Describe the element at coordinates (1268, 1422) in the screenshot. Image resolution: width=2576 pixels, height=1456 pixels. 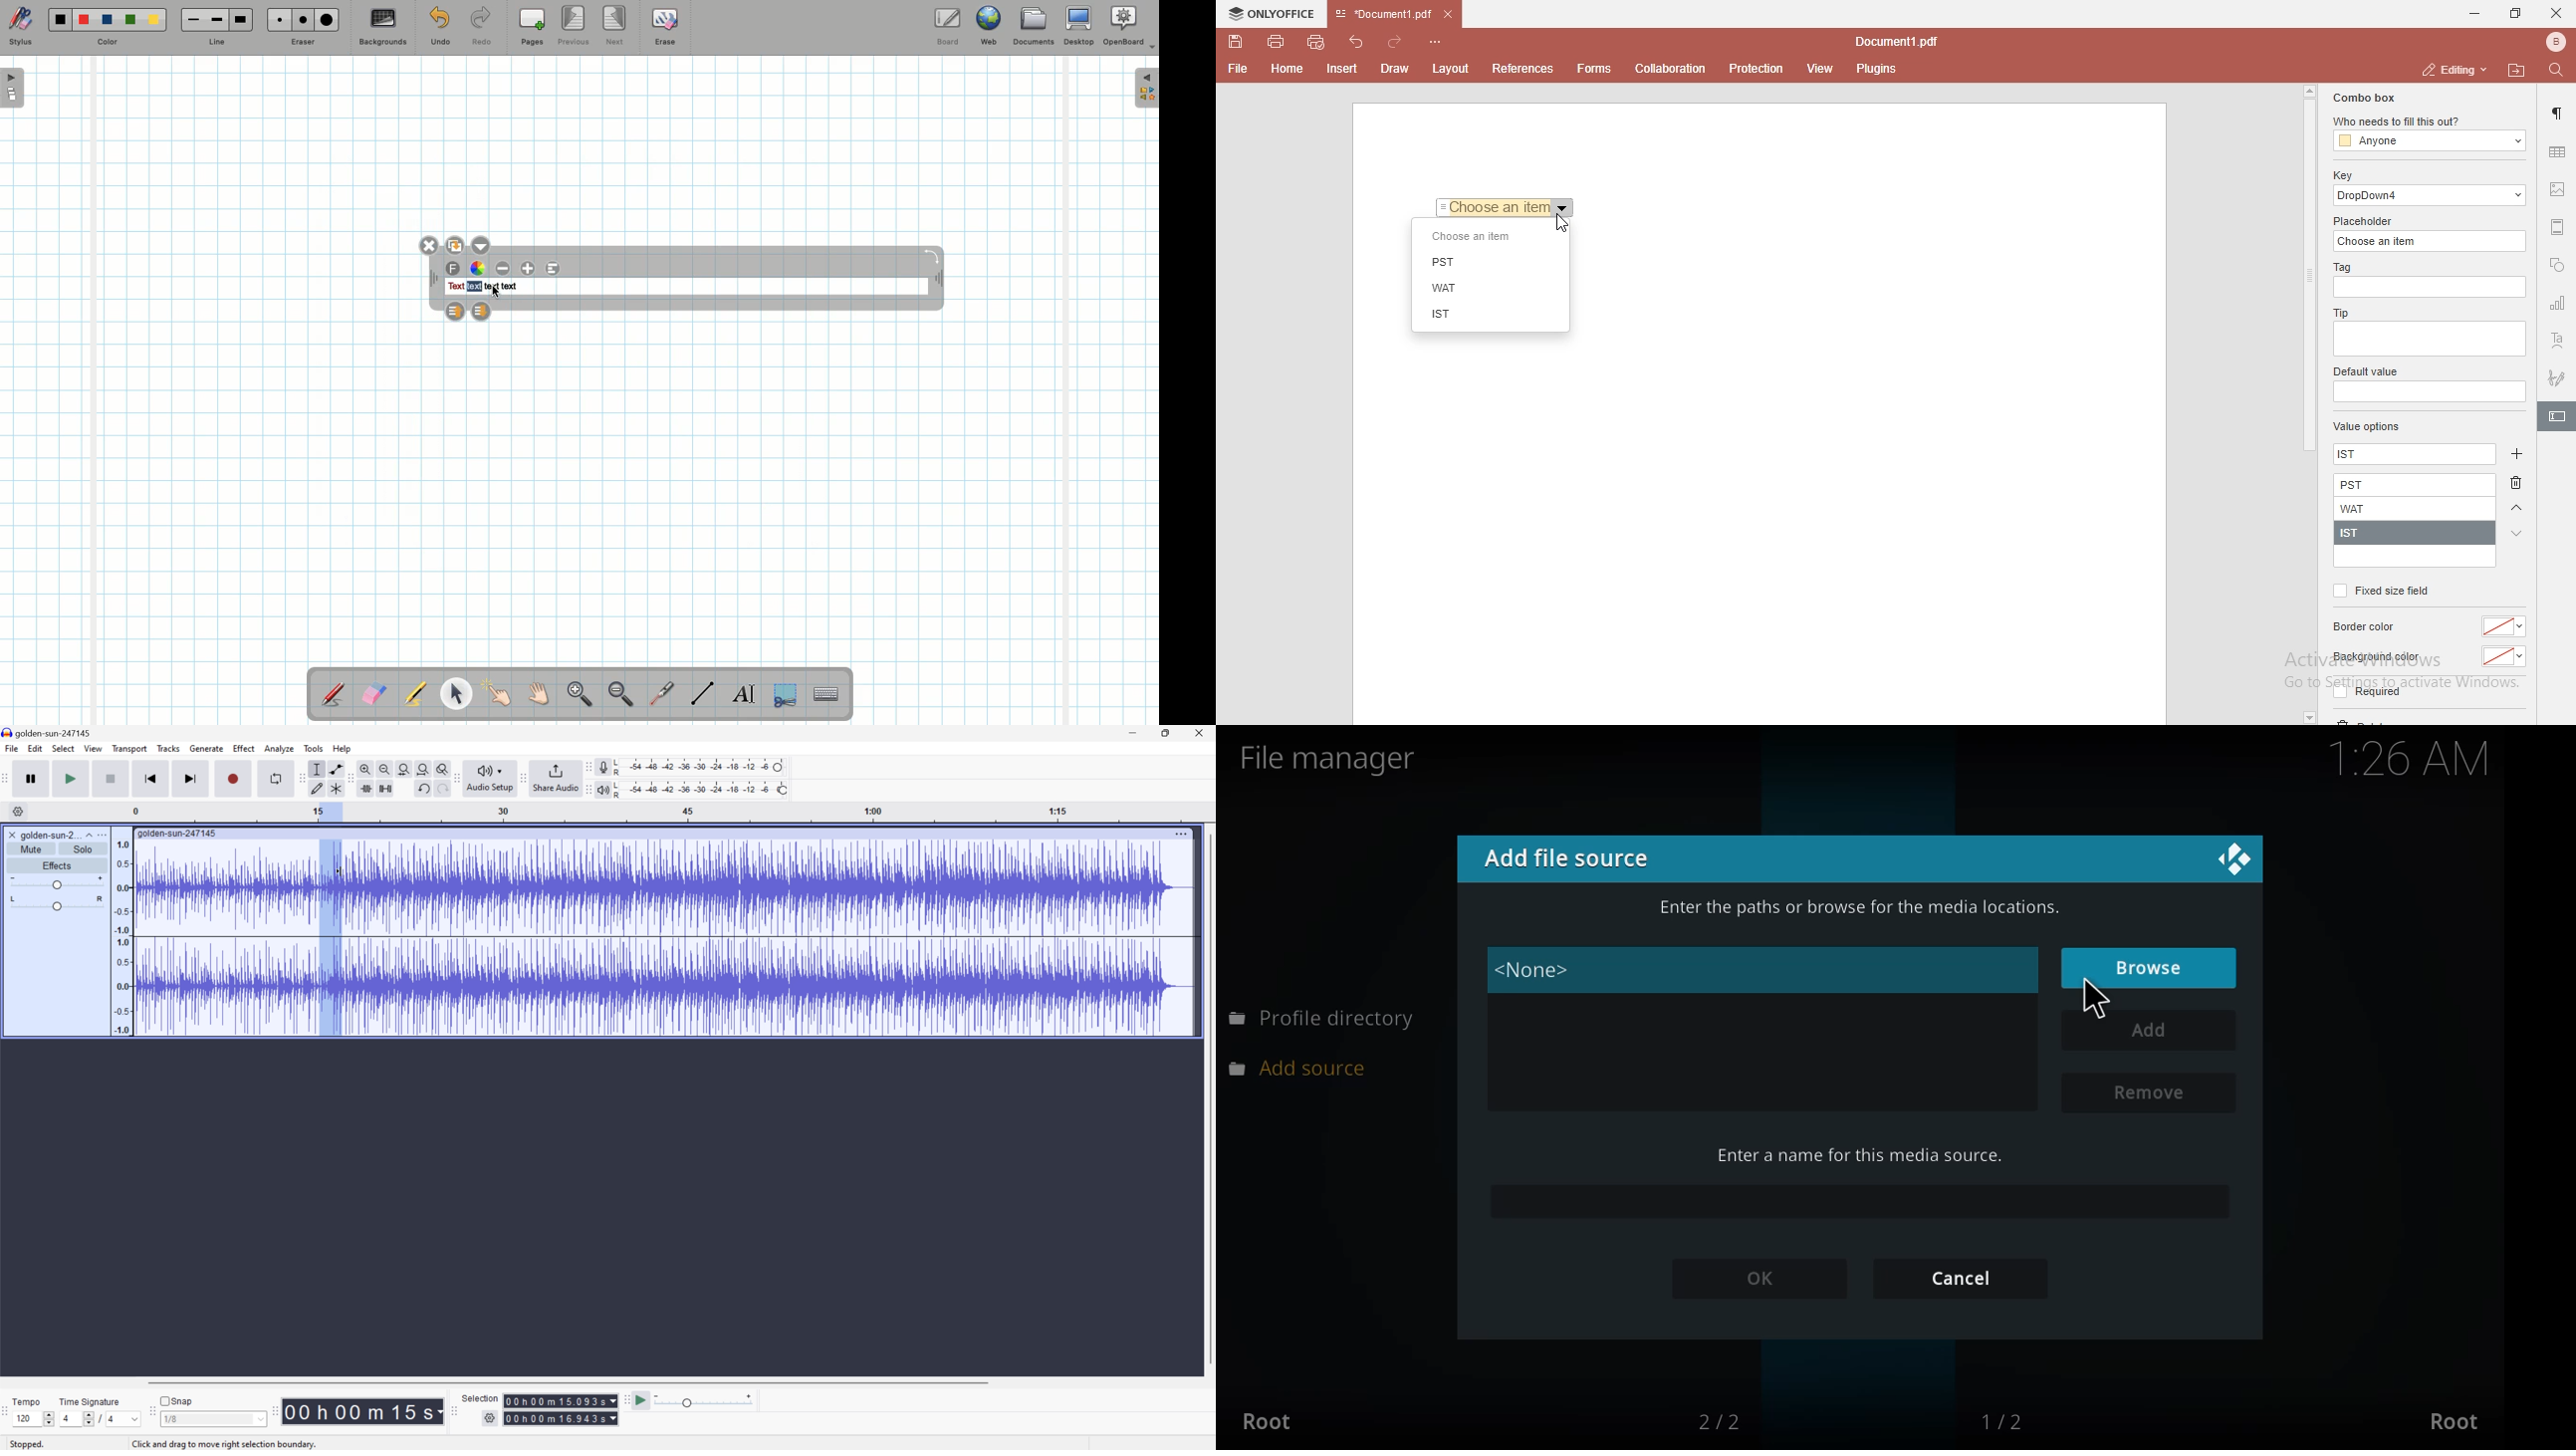
I see `root` at that location.